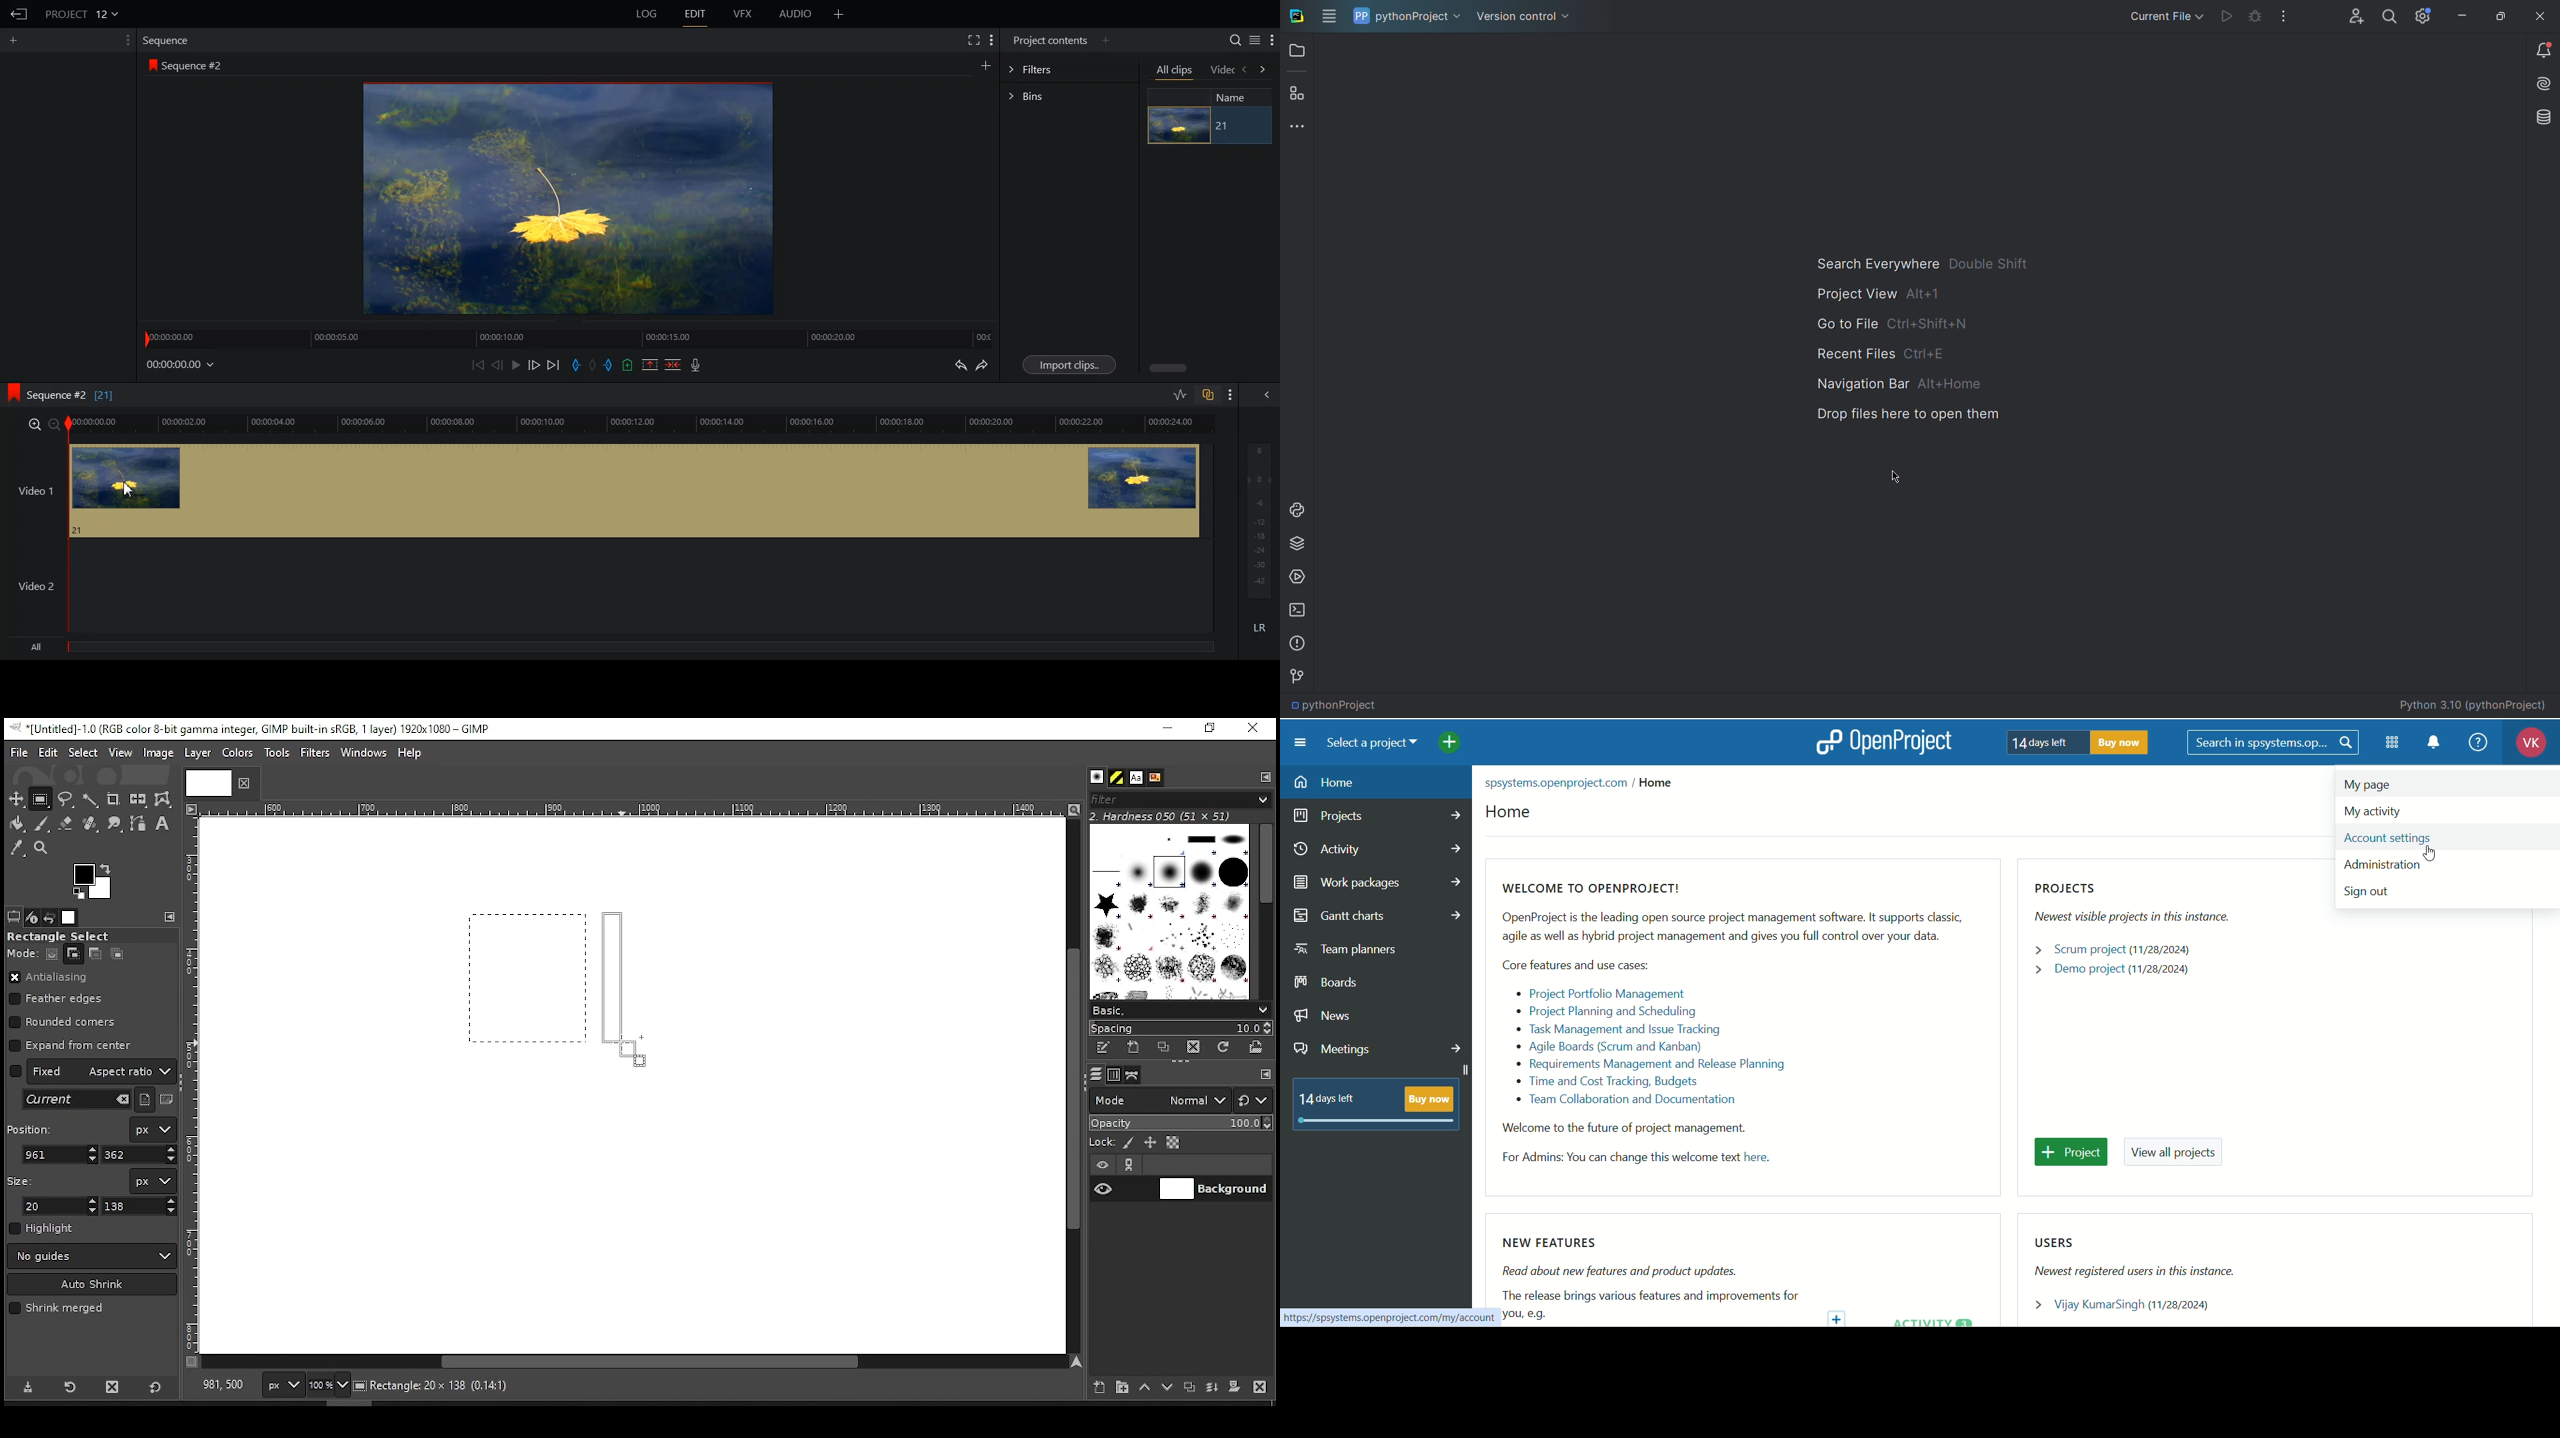 This screenshot has width=2576, height=1456. Describe the element at coordinates (70, 918) in the screenshot. I see `images` at that location.